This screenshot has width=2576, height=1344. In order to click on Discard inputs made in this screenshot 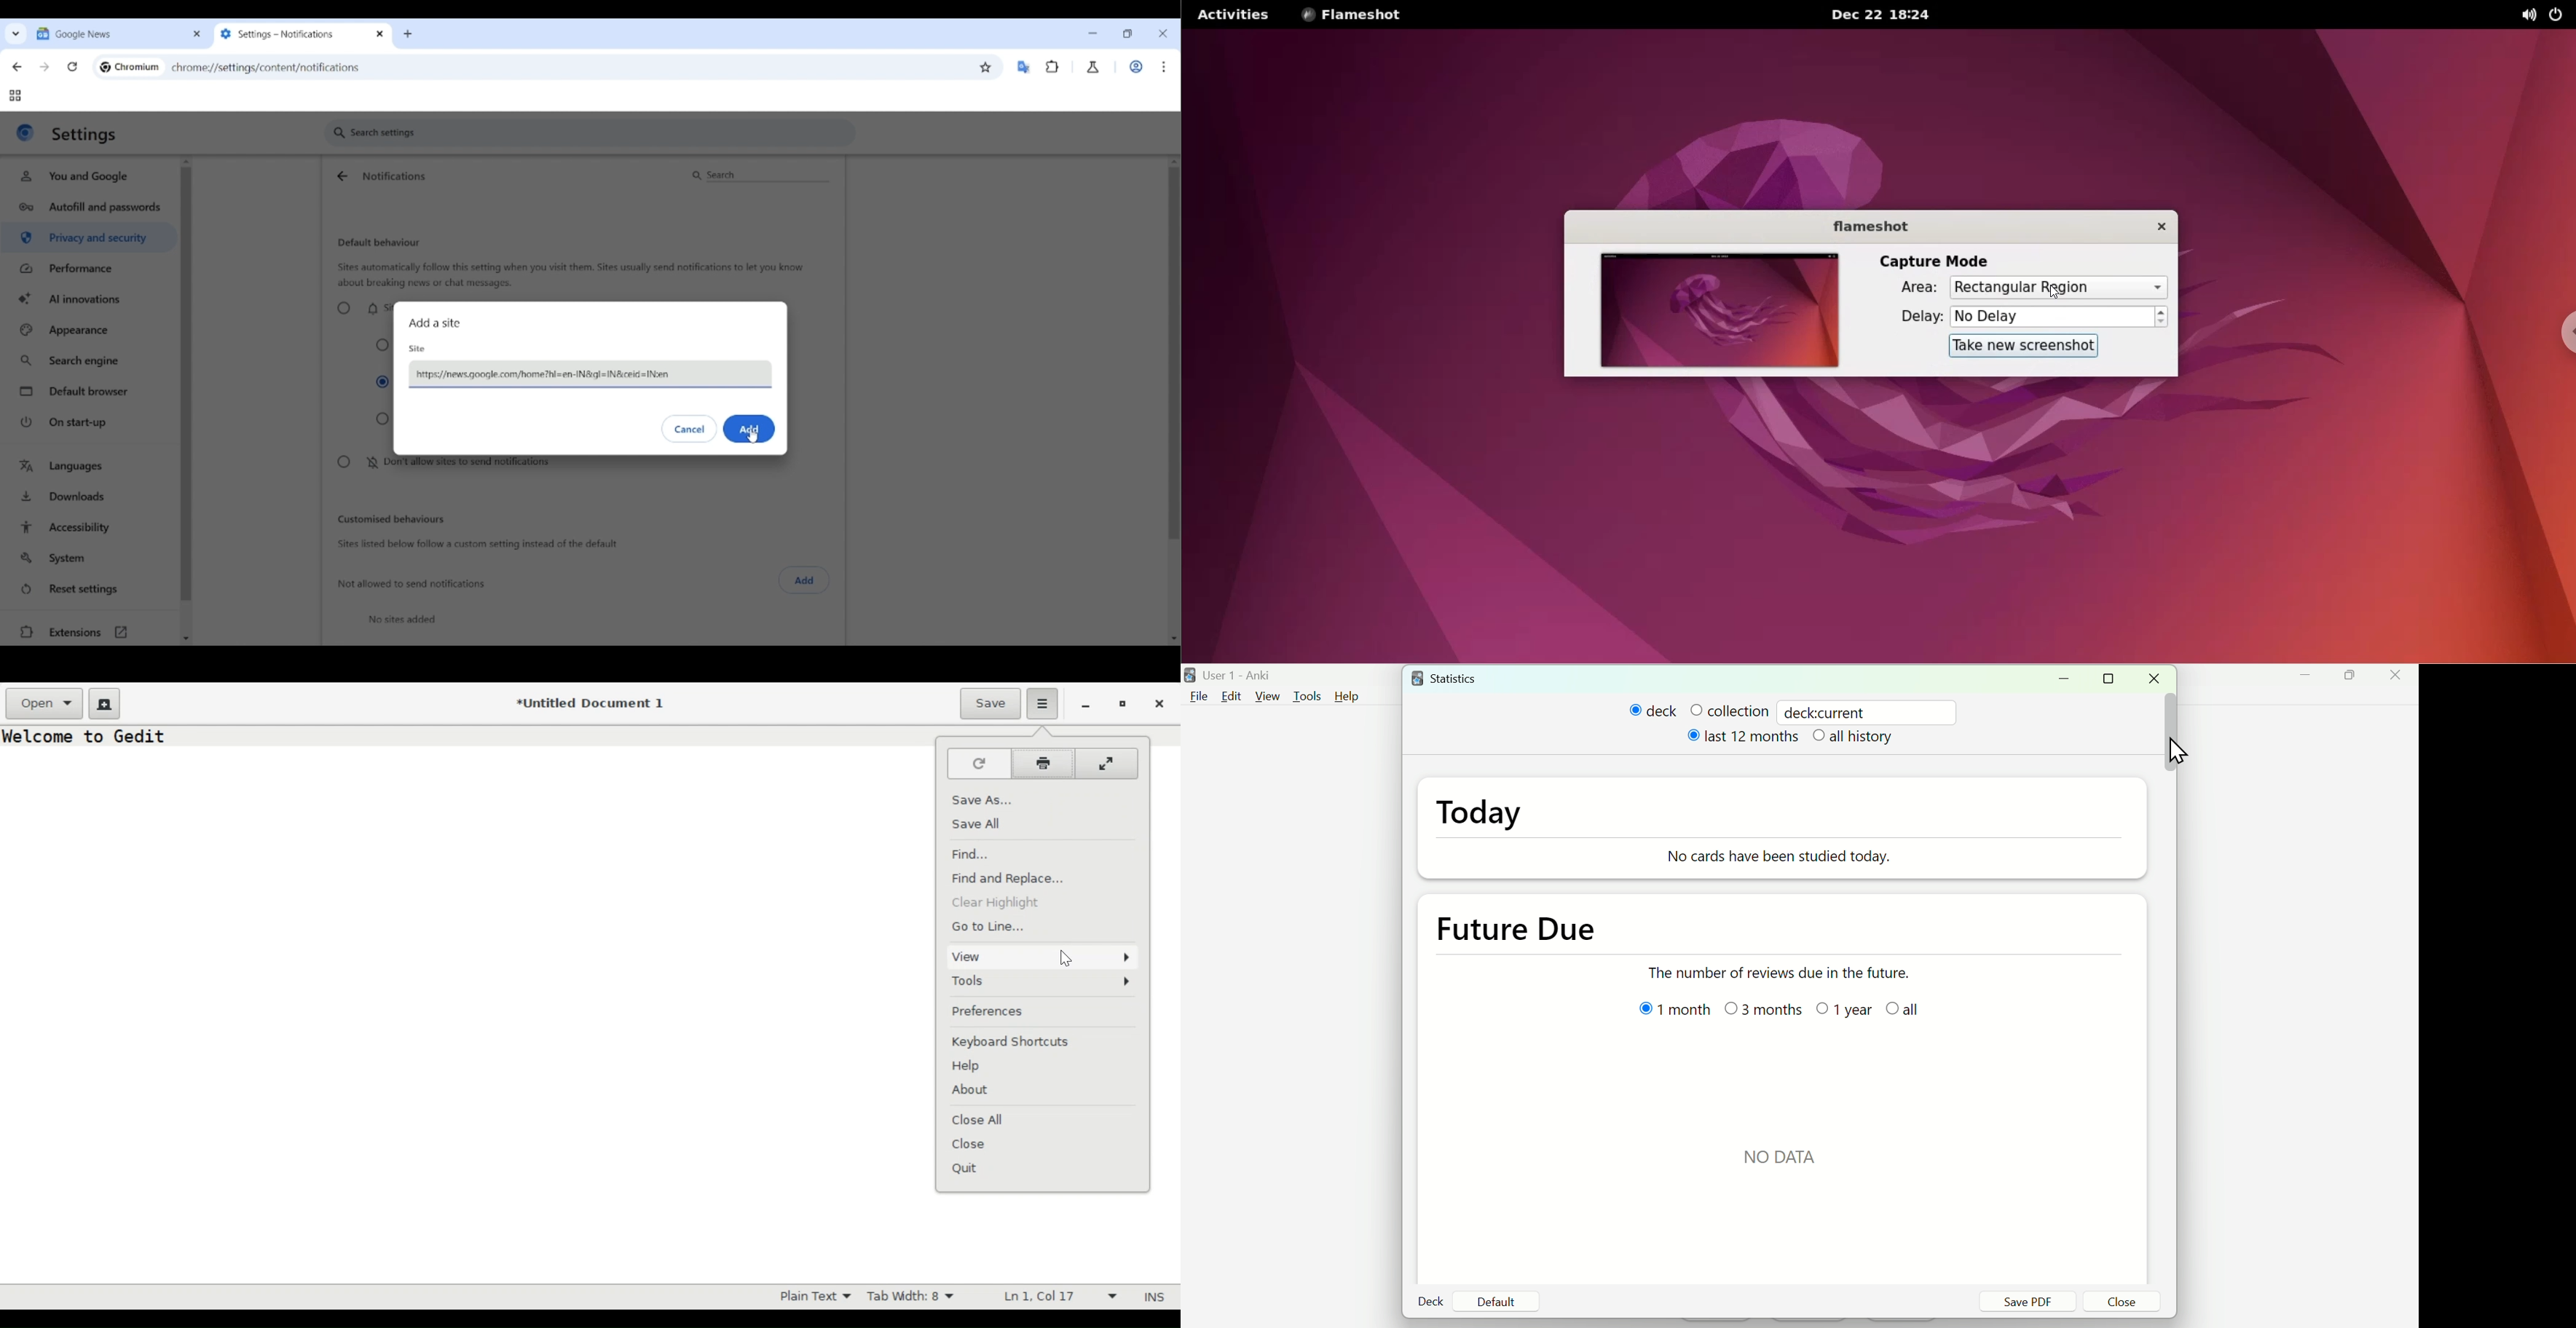, I will do `click(690, 429)`.